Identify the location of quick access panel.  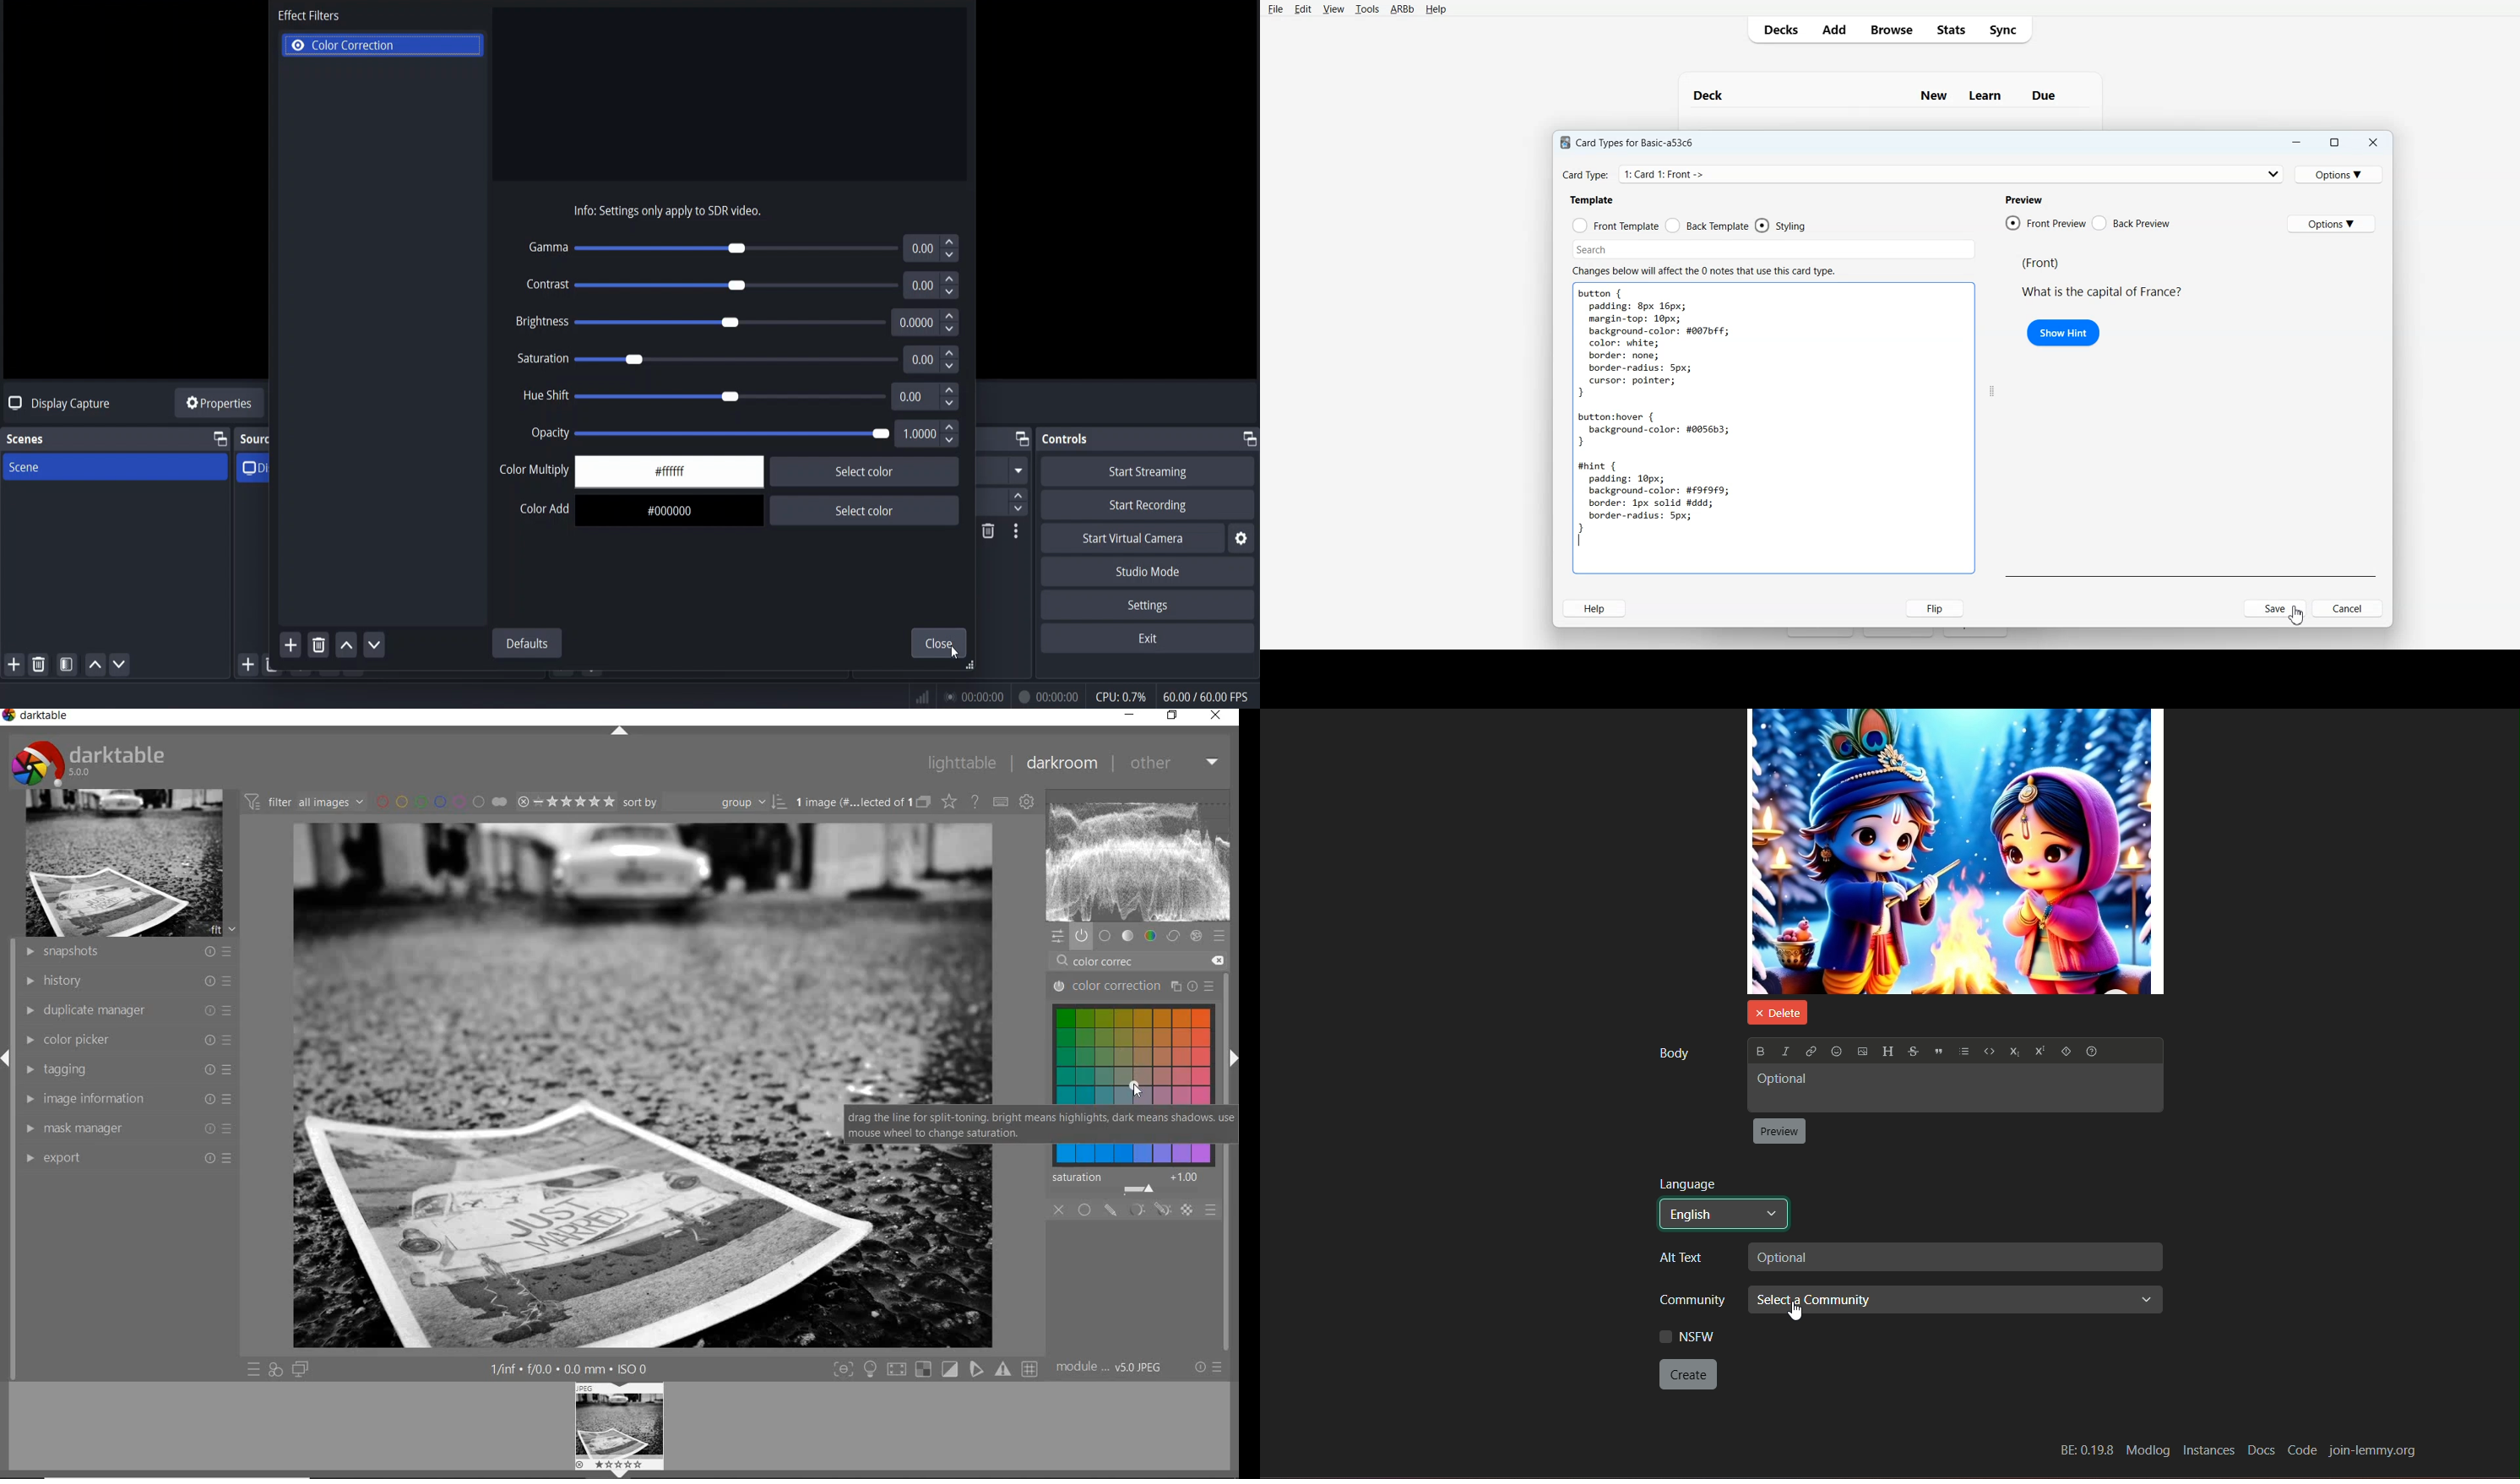
(1057, 937).